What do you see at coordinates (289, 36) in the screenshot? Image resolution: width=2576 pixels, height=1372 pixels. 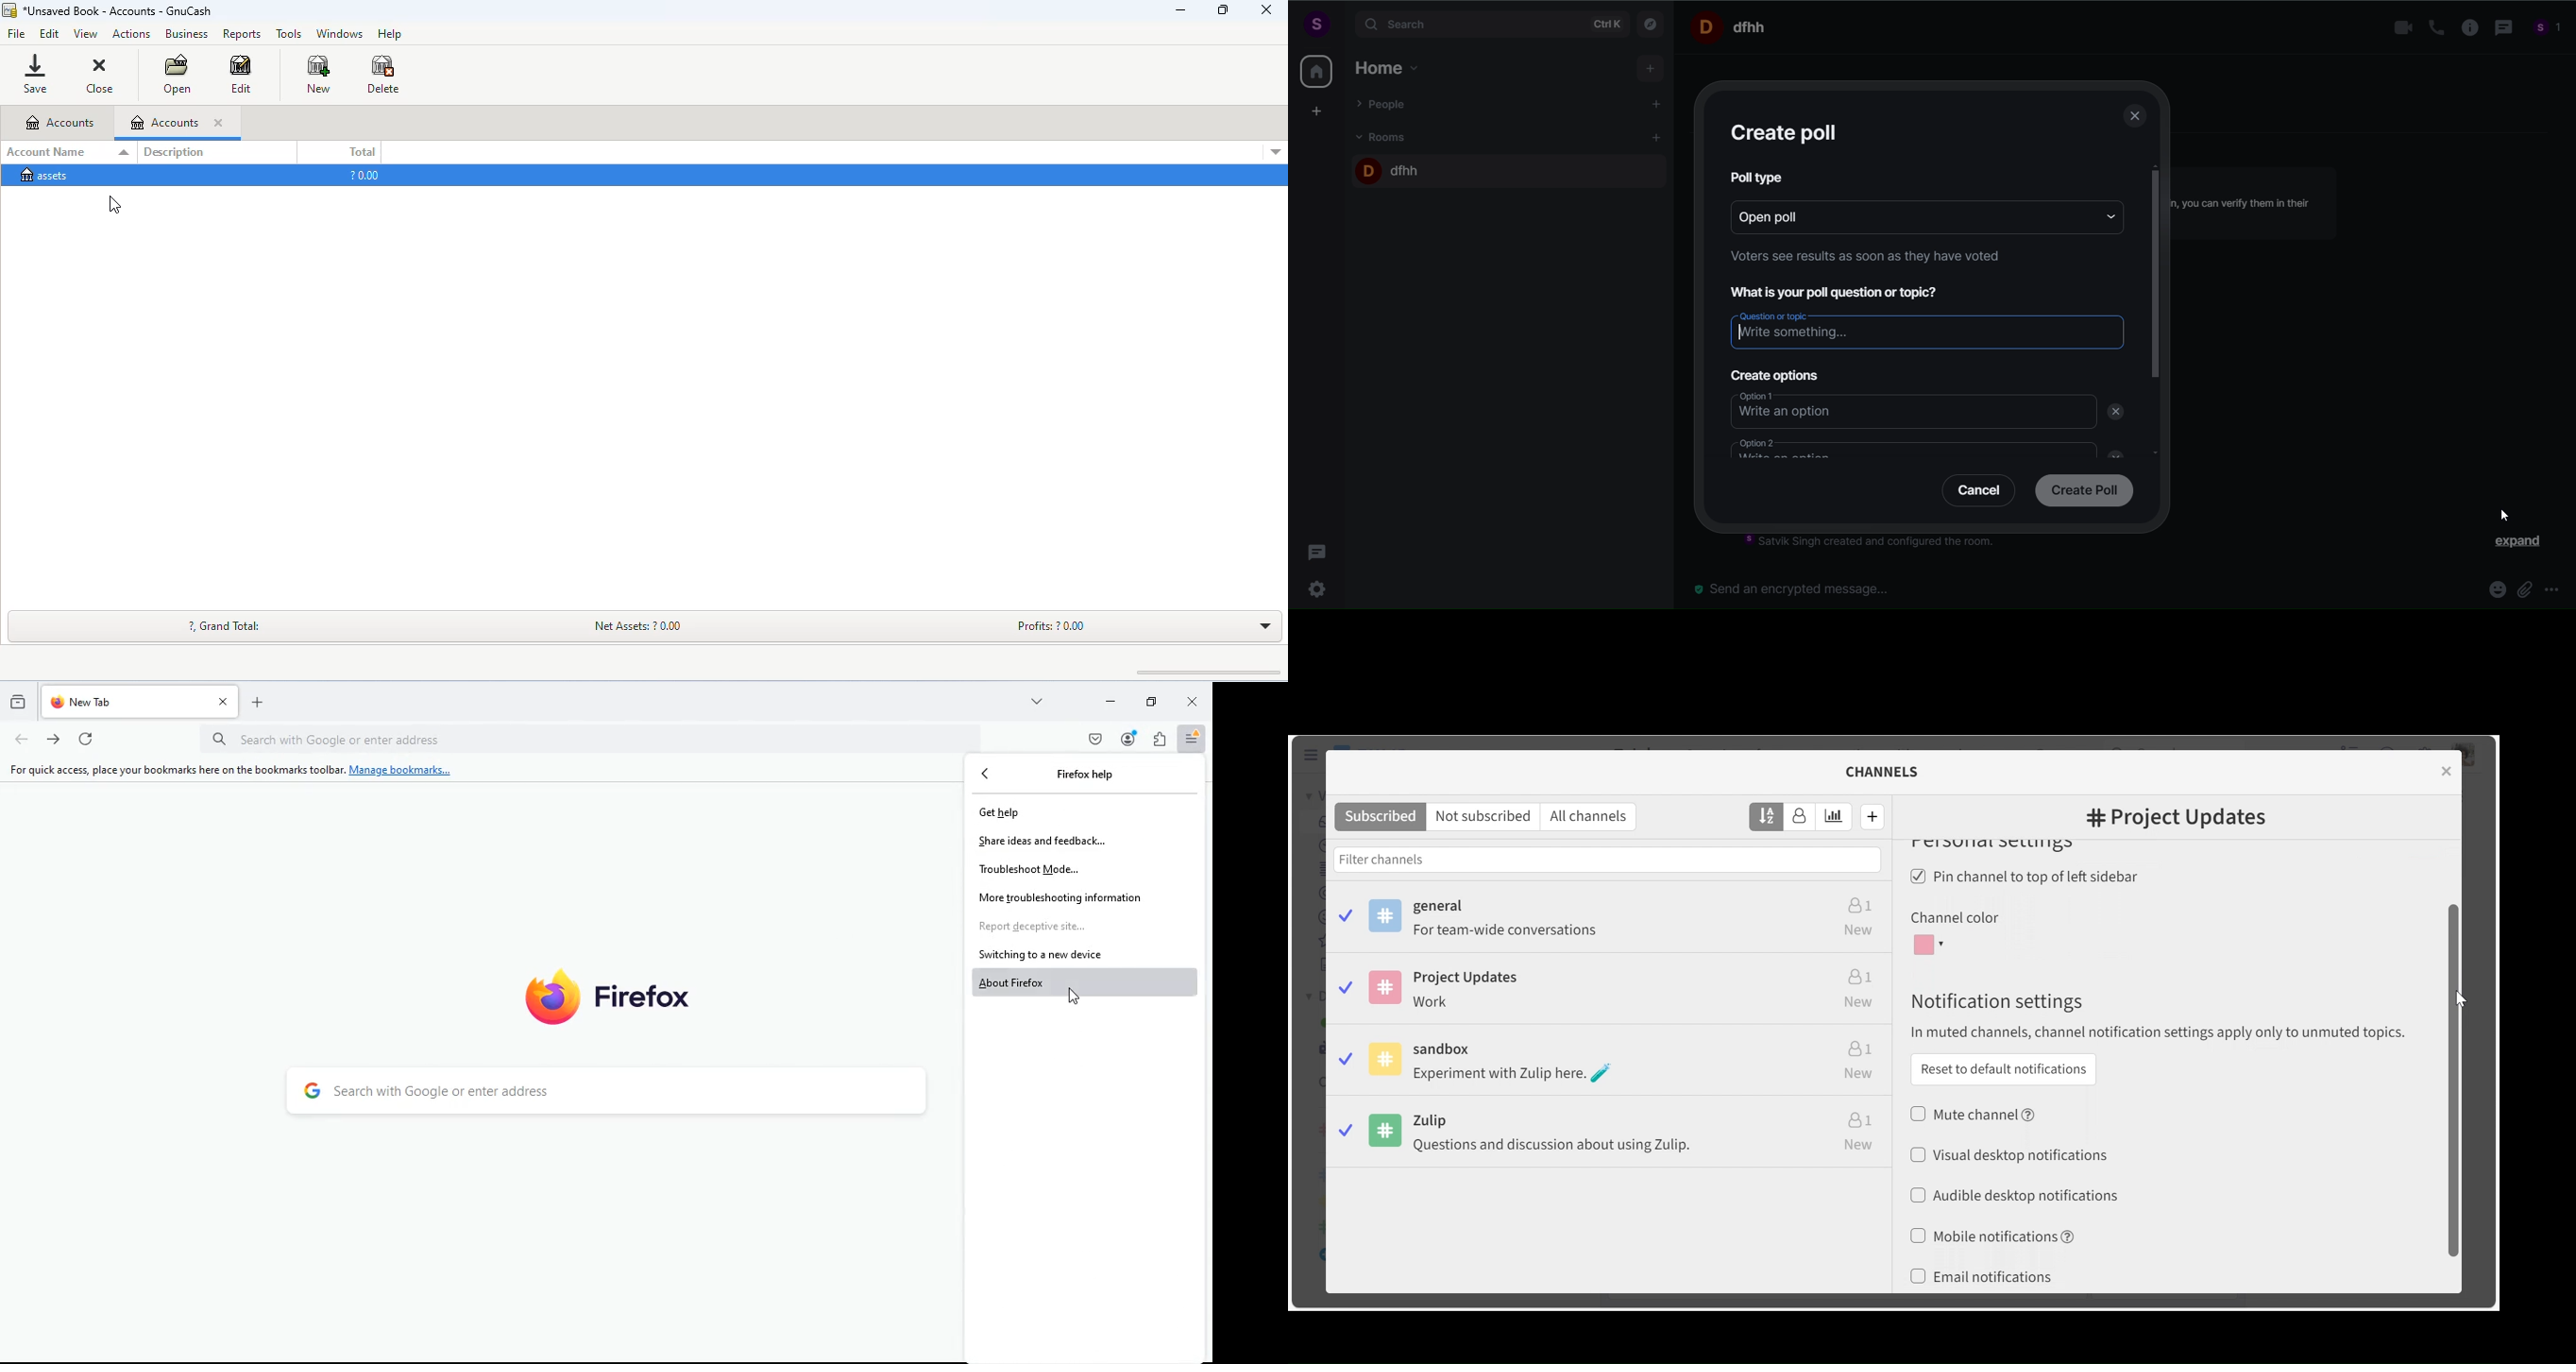 I see `tools` at bounding box center [289, 36].